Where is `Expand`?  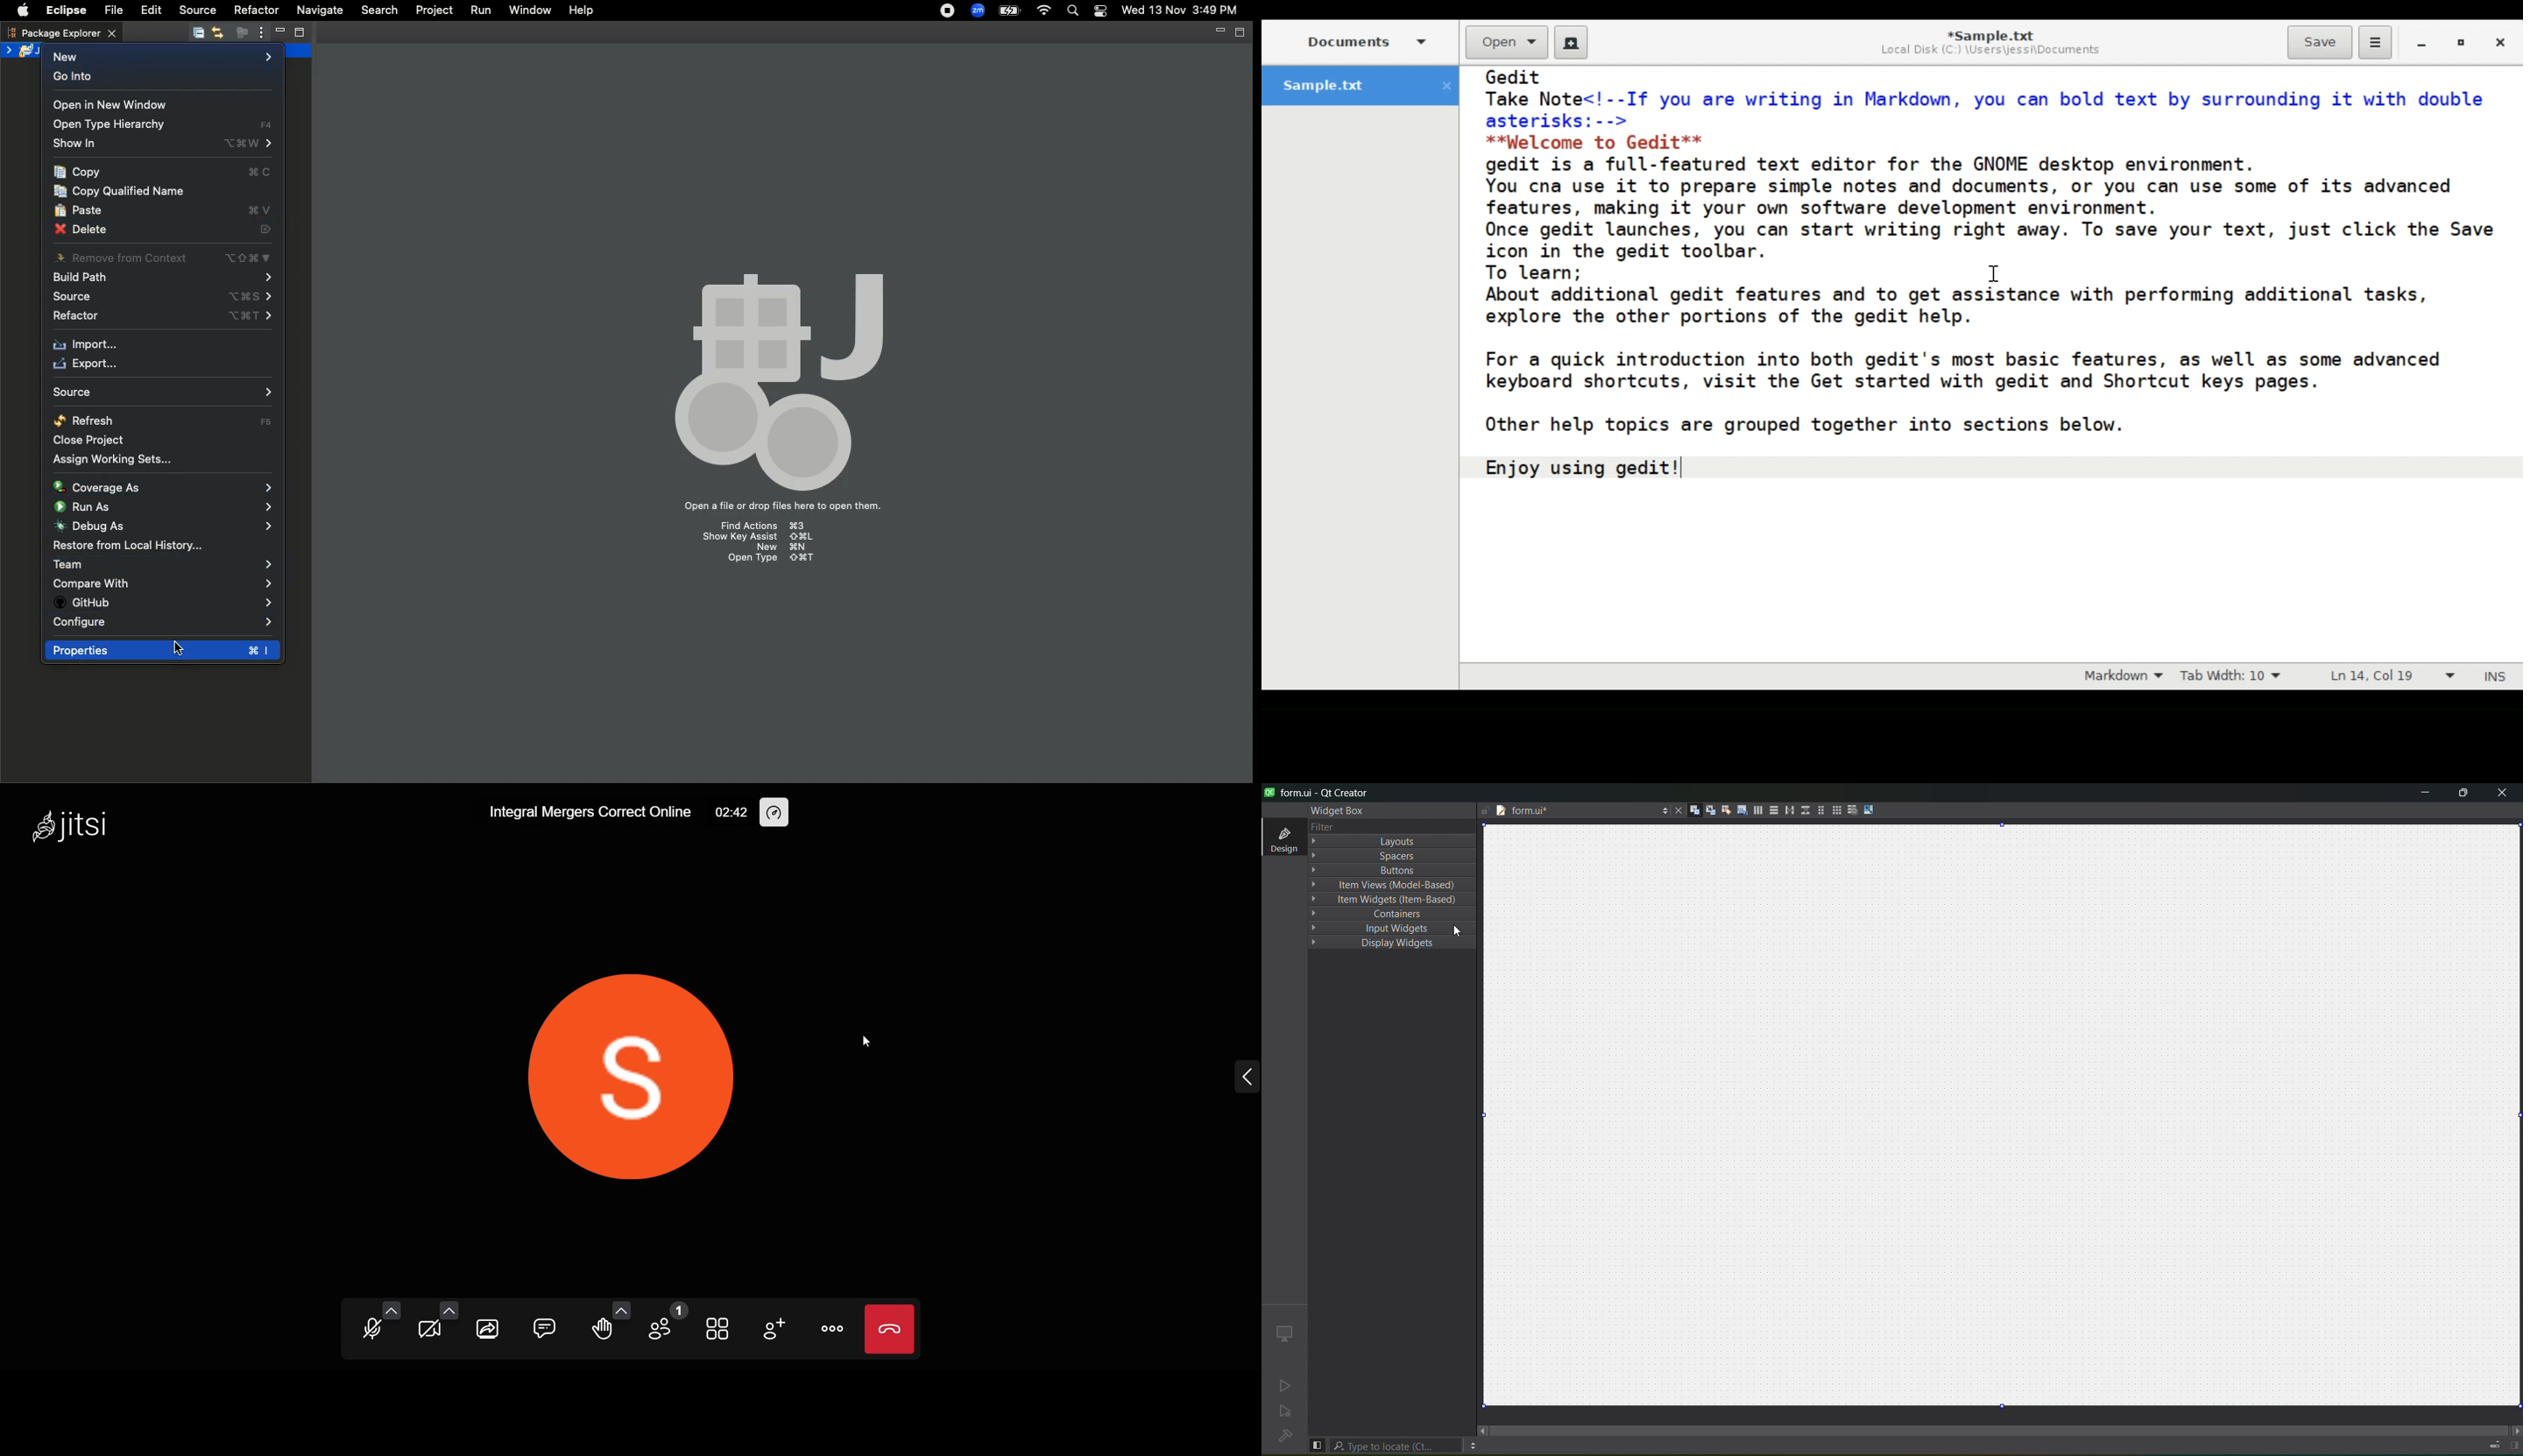 Expand is located at coordinates (1226, 1080).